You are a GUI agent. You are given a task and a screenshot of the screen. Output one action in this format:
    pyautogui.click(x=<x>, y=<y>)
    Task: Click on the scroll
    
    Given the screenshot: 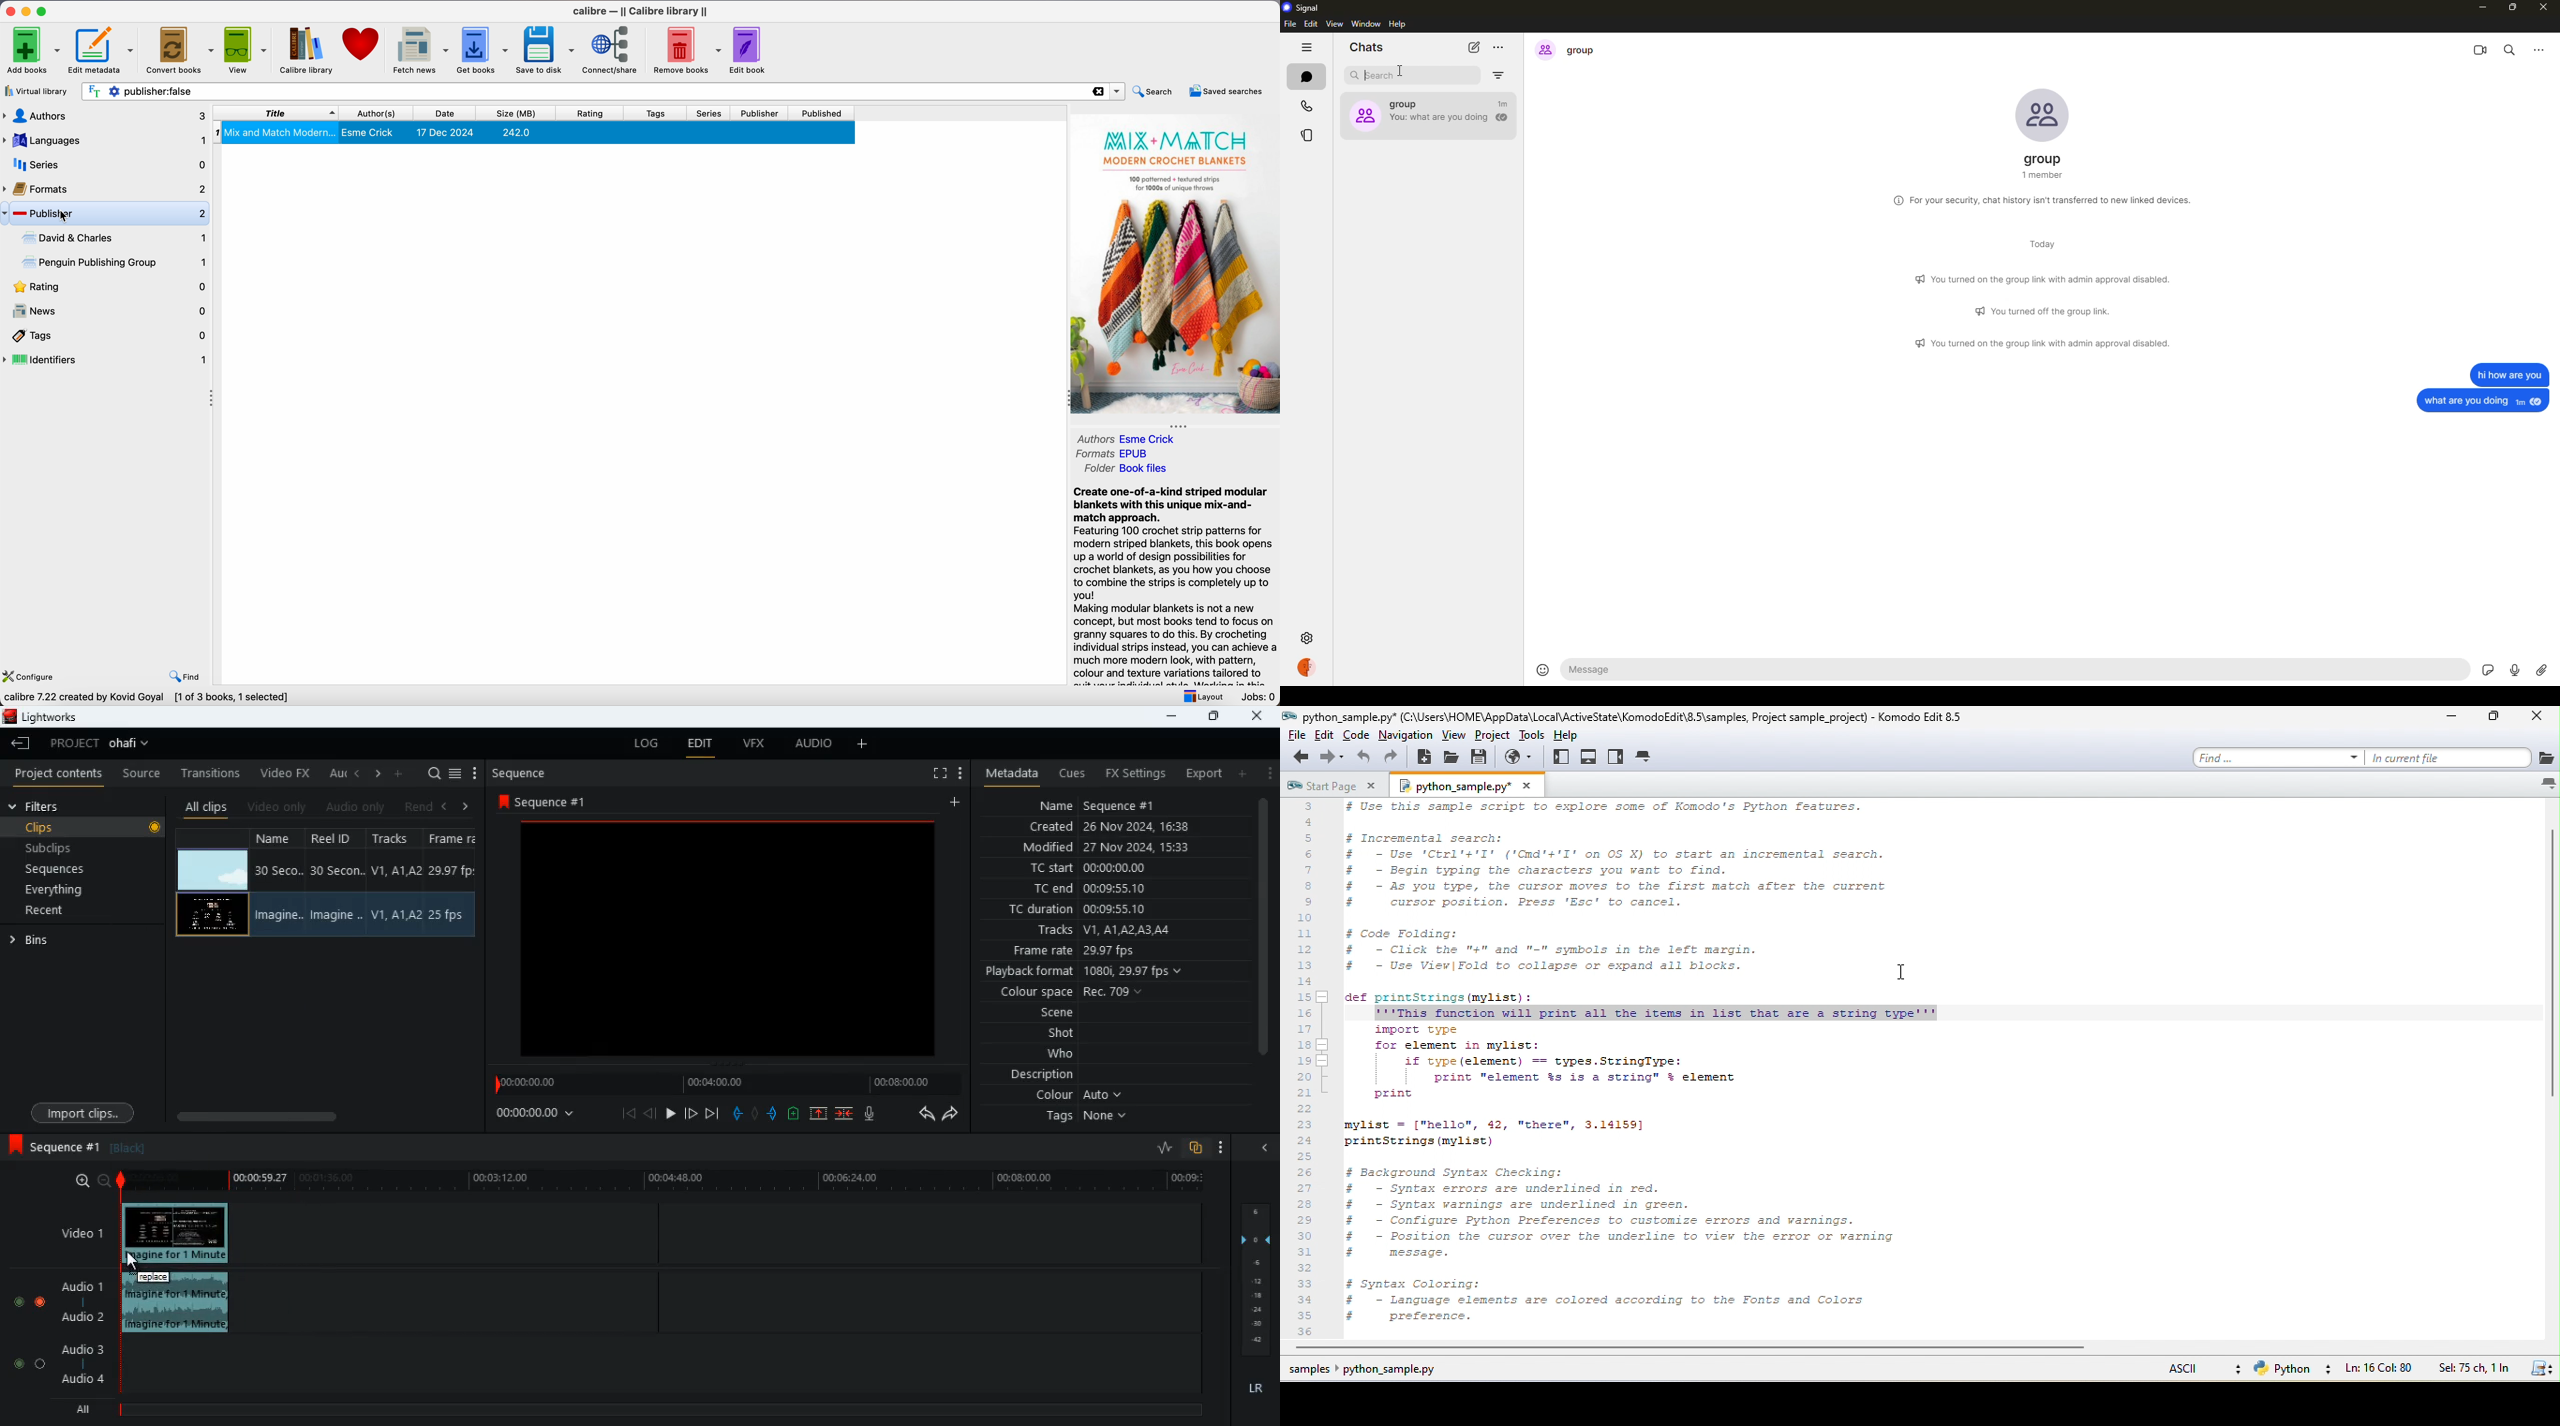 What is the action you would take?
    pyautogui.click(x=1261, y=940)
    